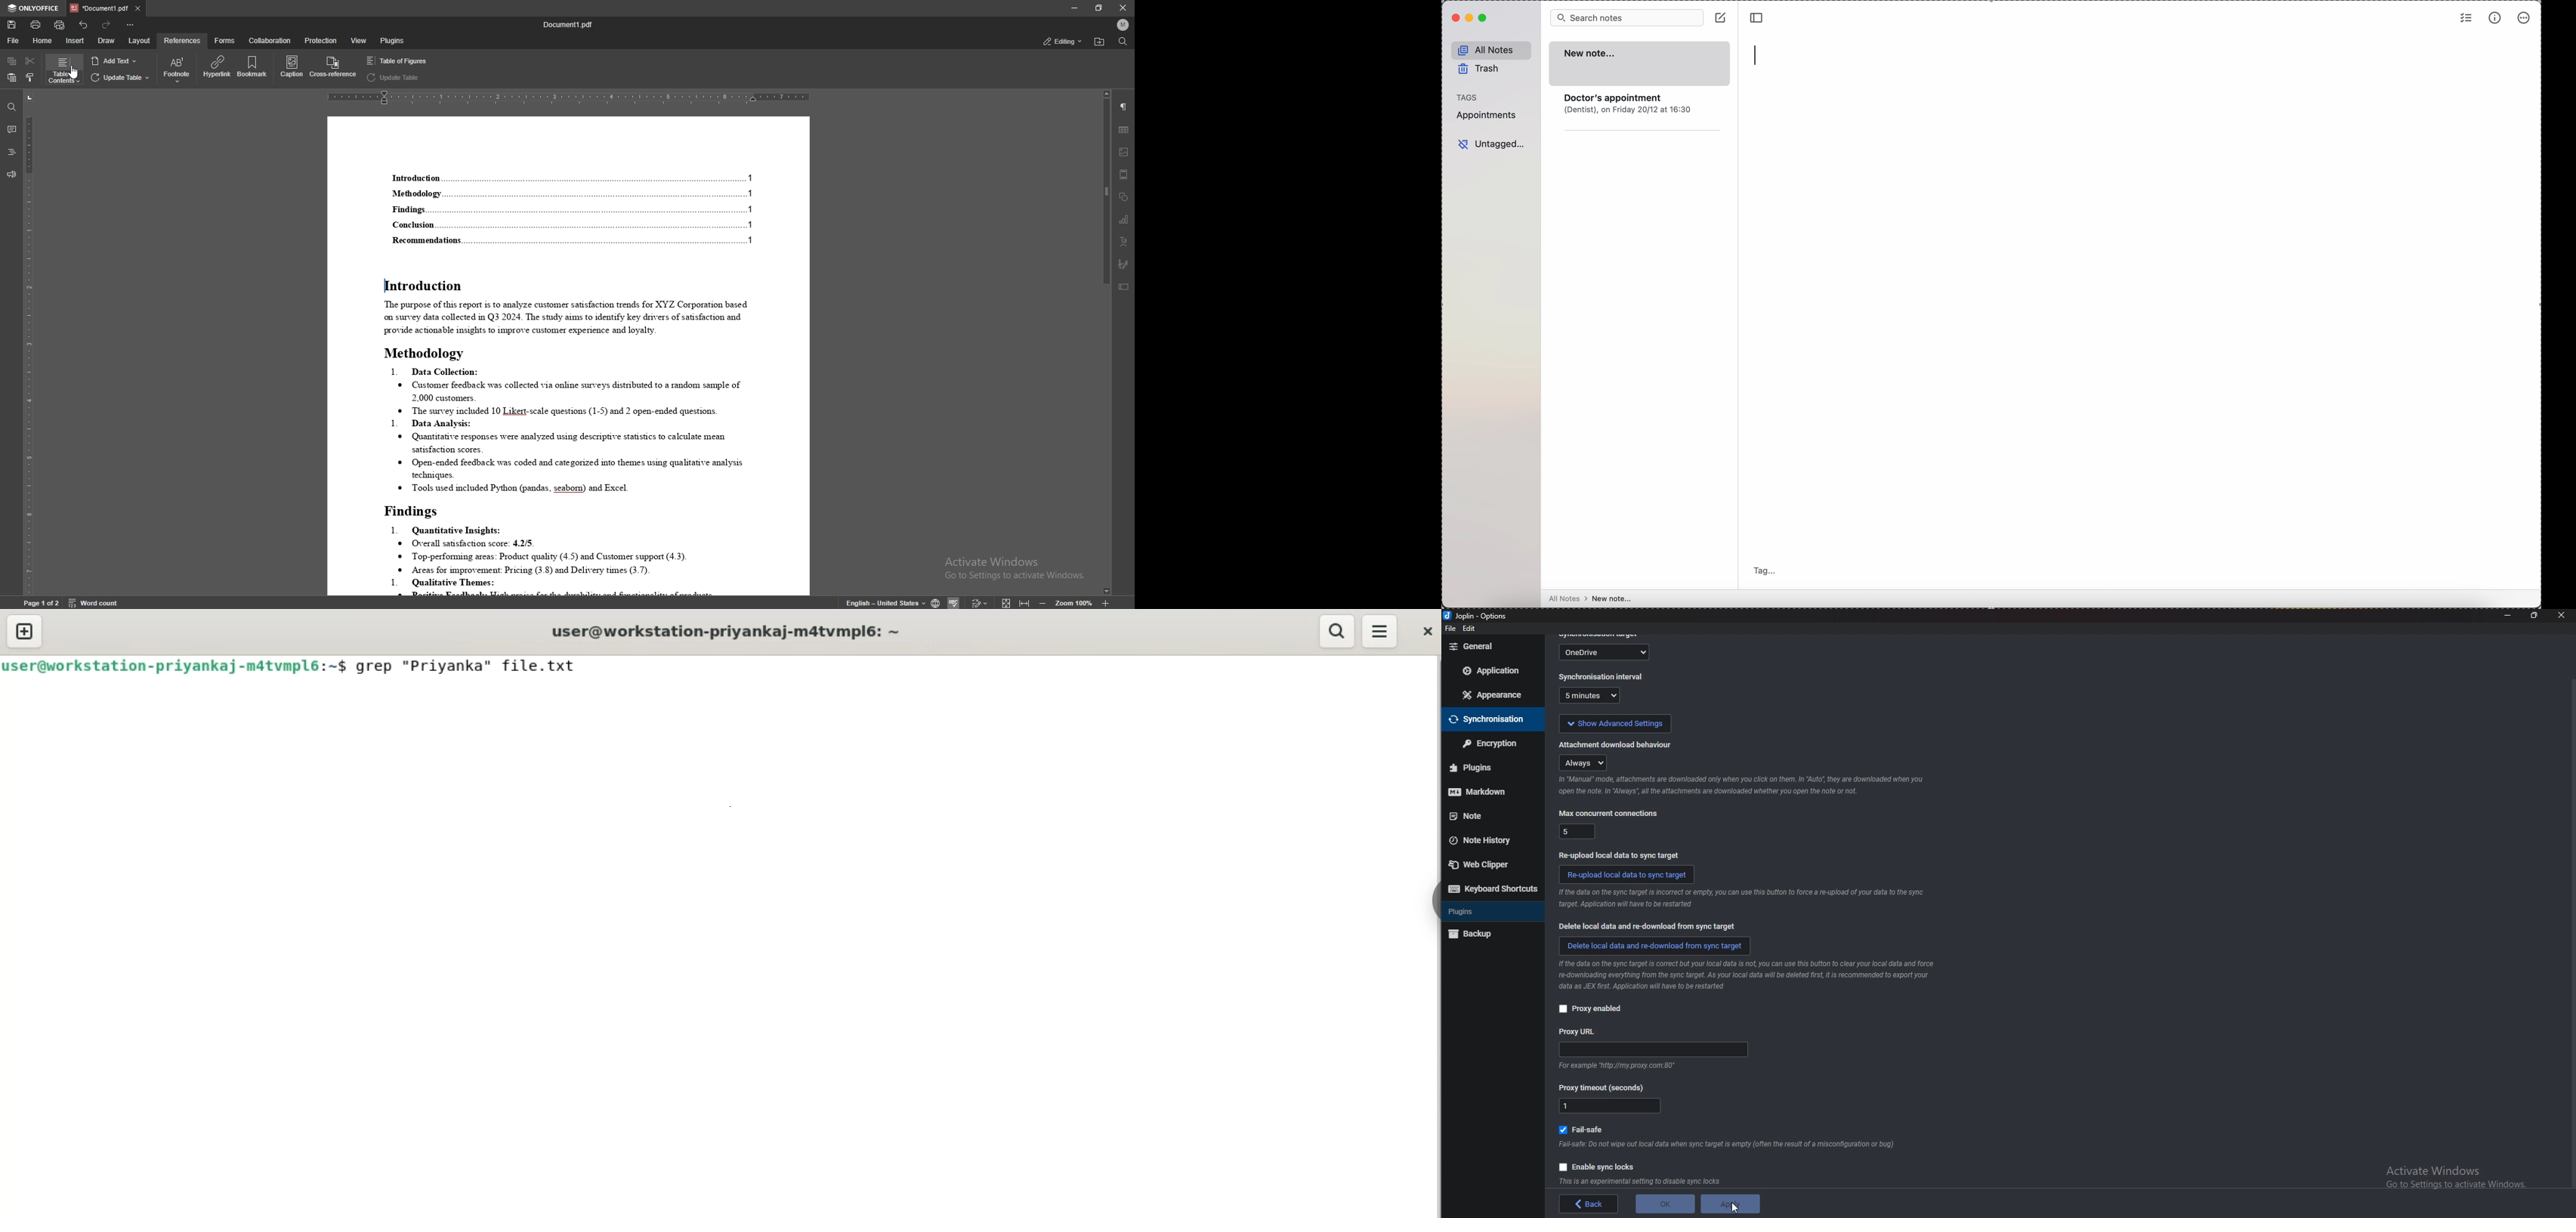 The height and width of the screenshot is (1232, 2576). I want to click on general, so click(1493, 646).